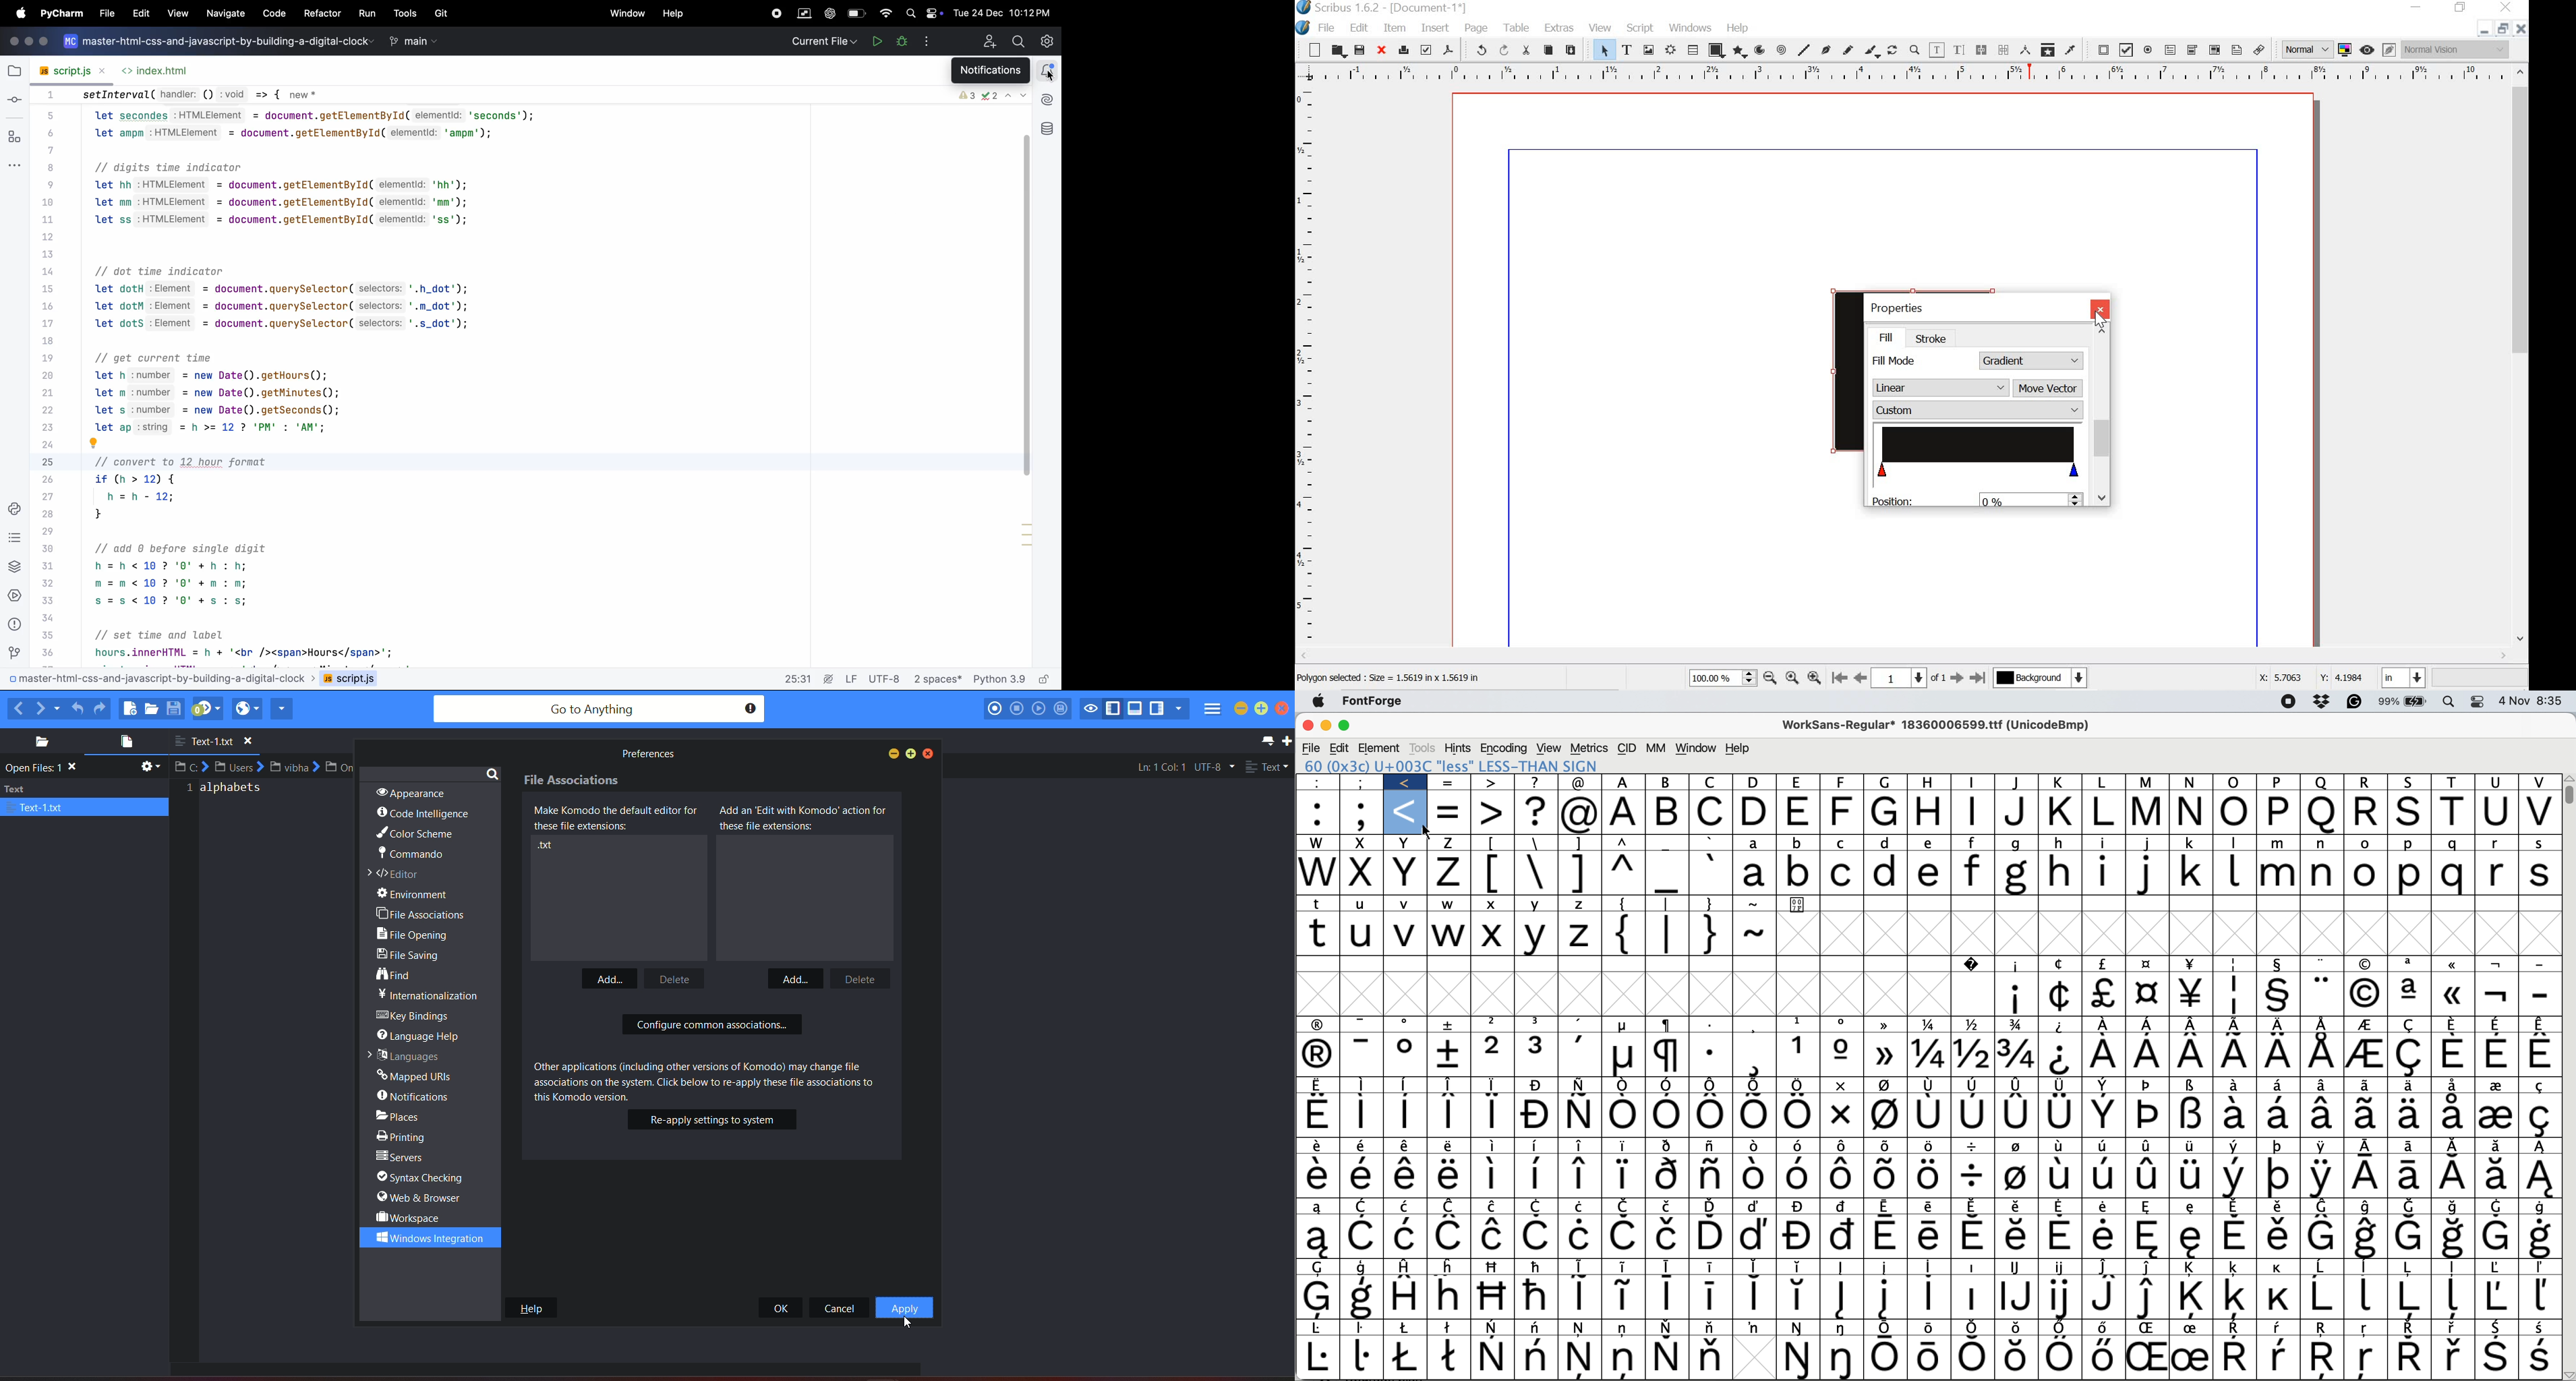  Describe the element at coordinates (1799, 1115) in the screenshot. I see `Symbol` at that location.